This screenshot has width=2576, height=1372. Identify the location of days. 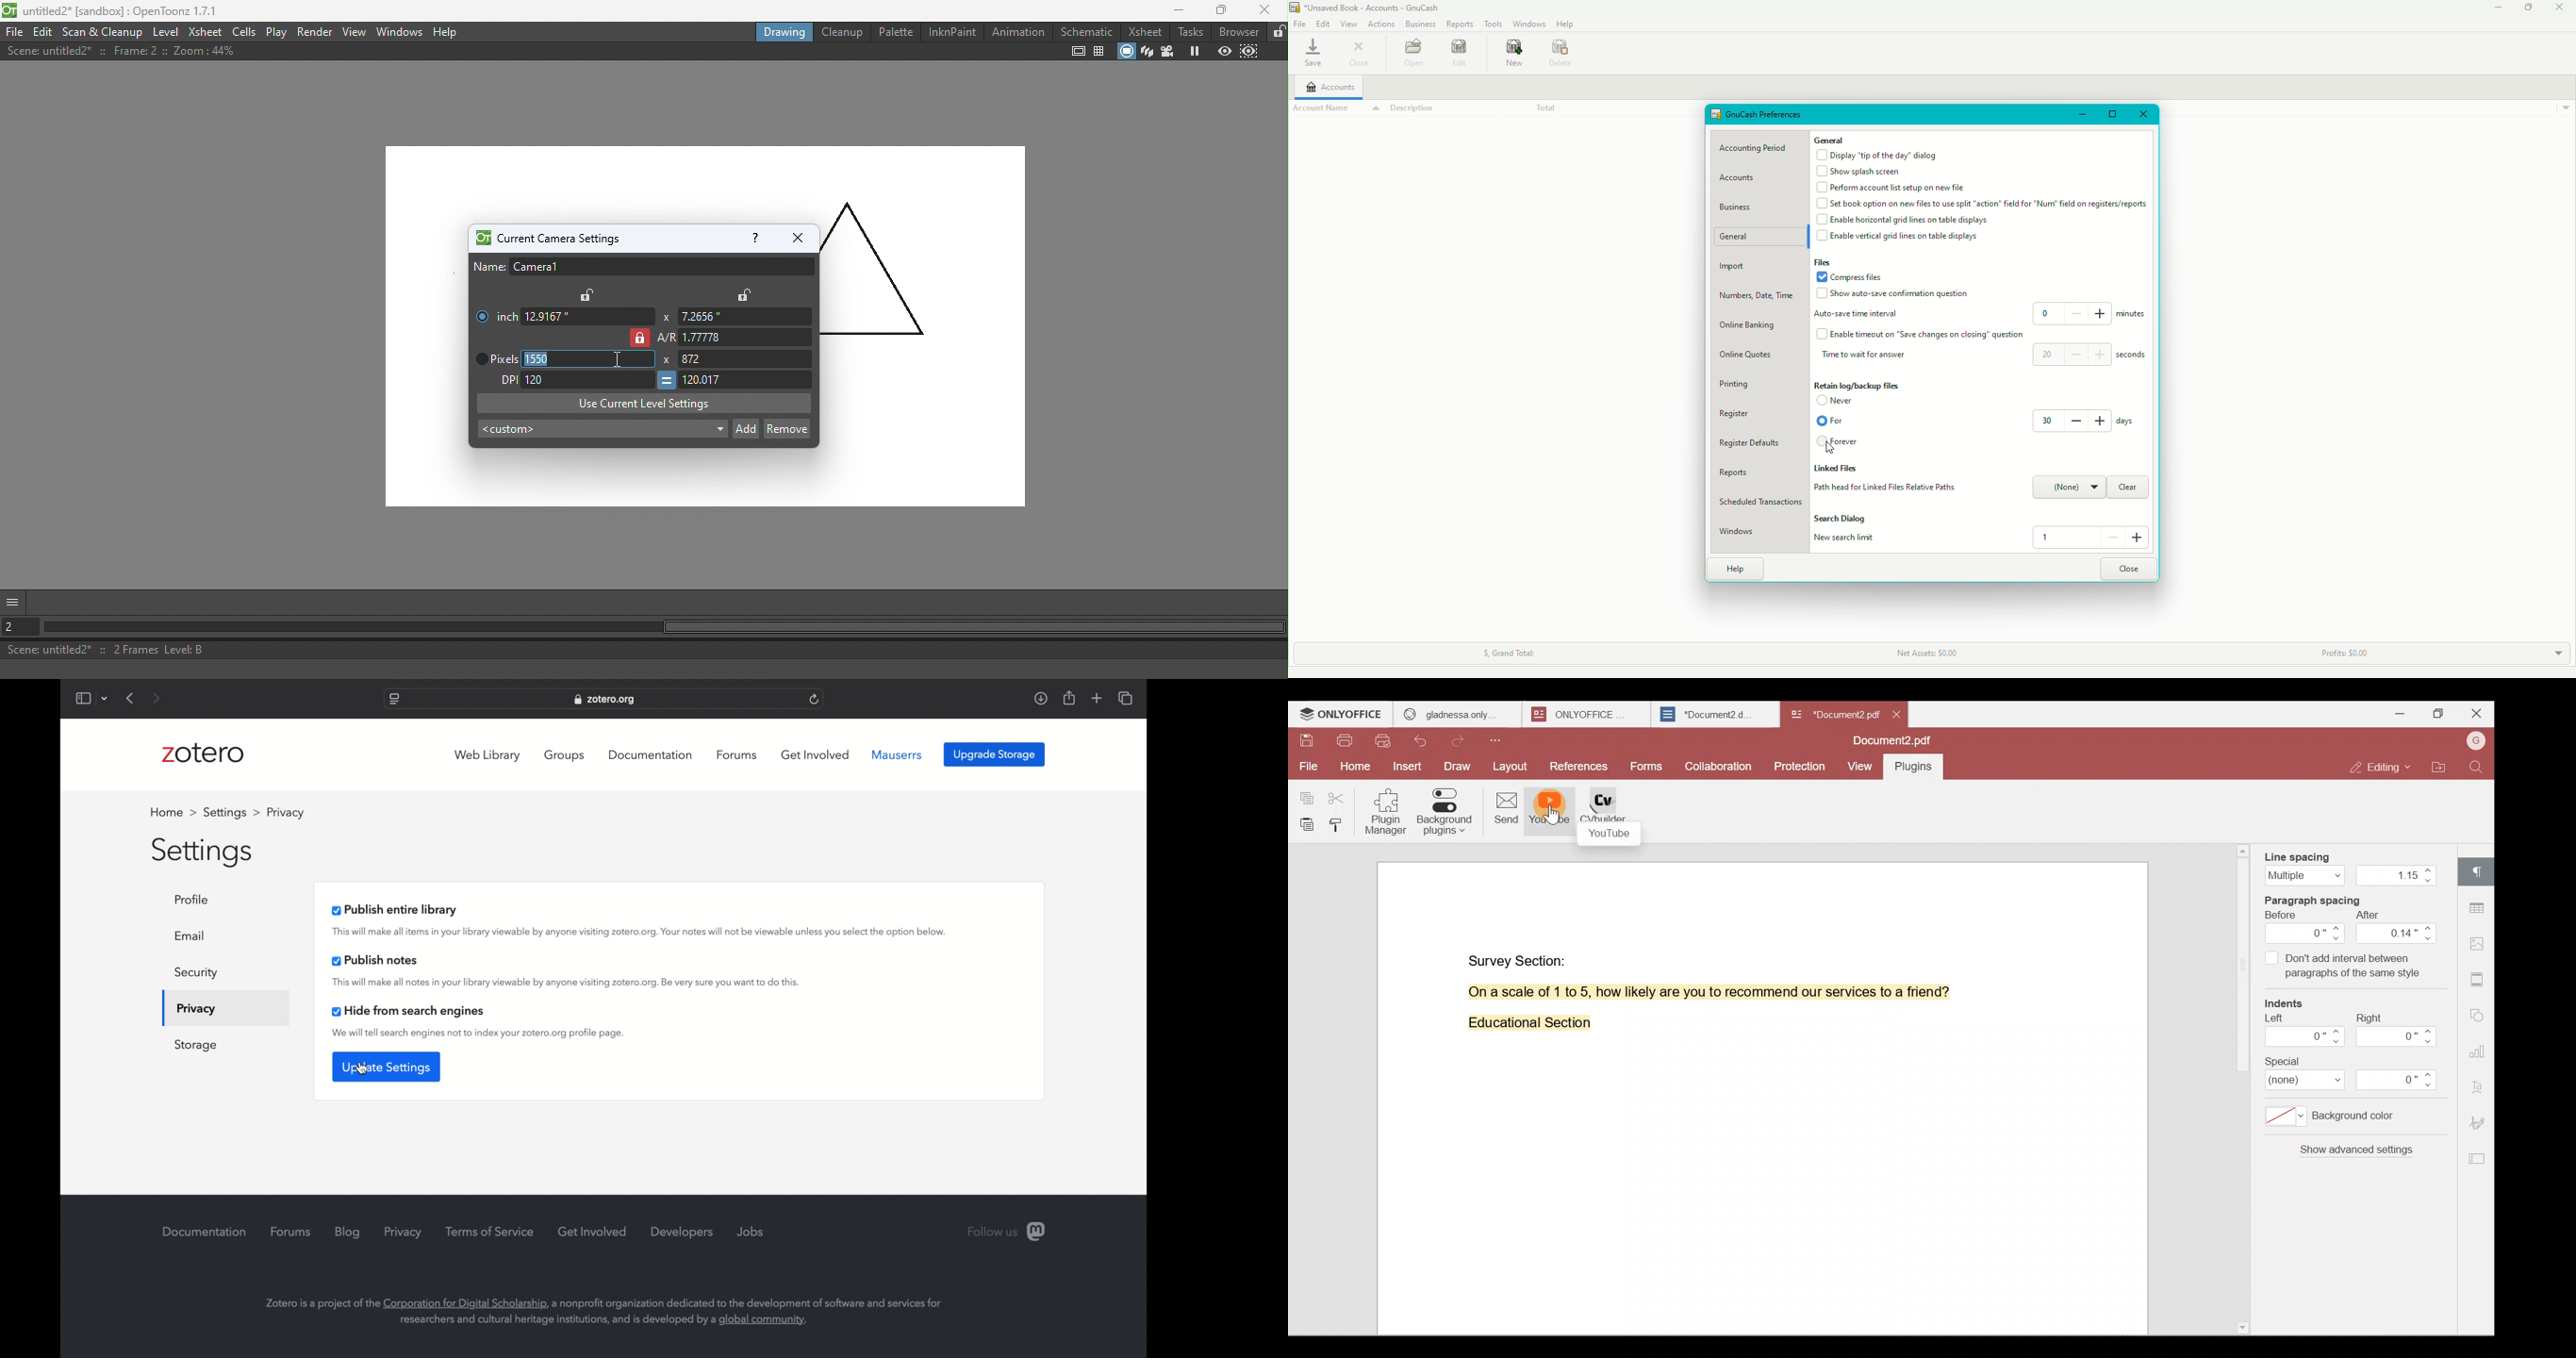
(2125, 422).